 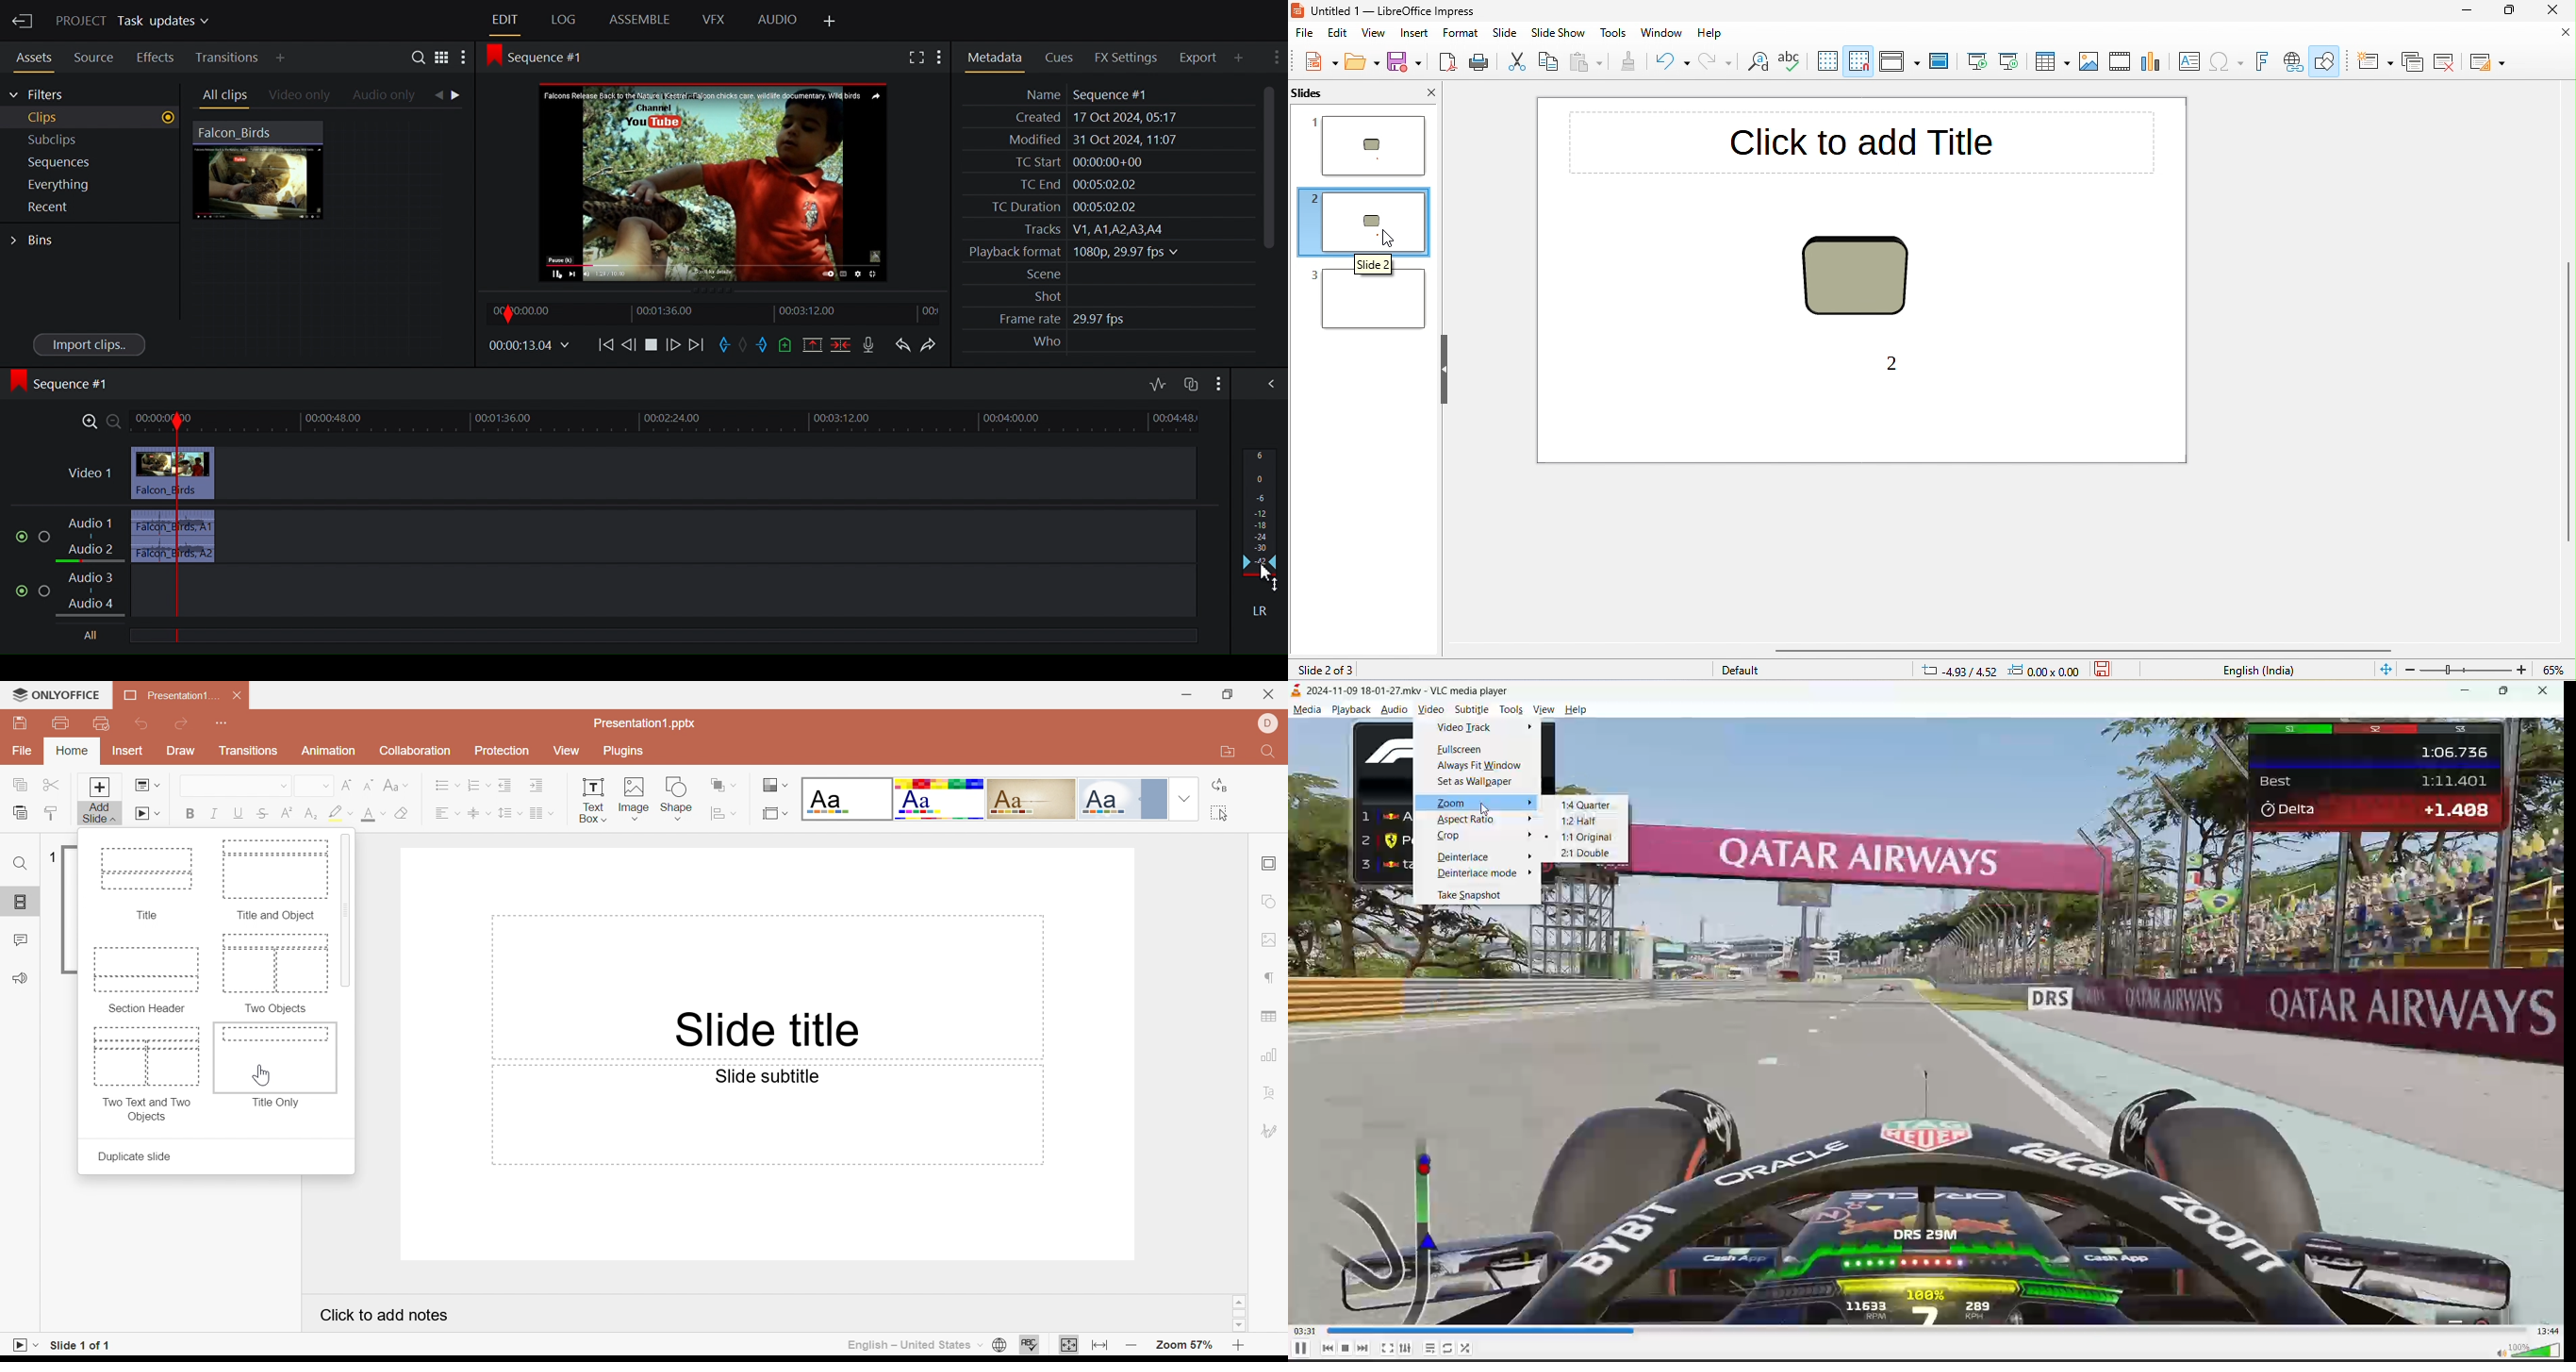 I want to click on print, so click(x=1481, y=65).